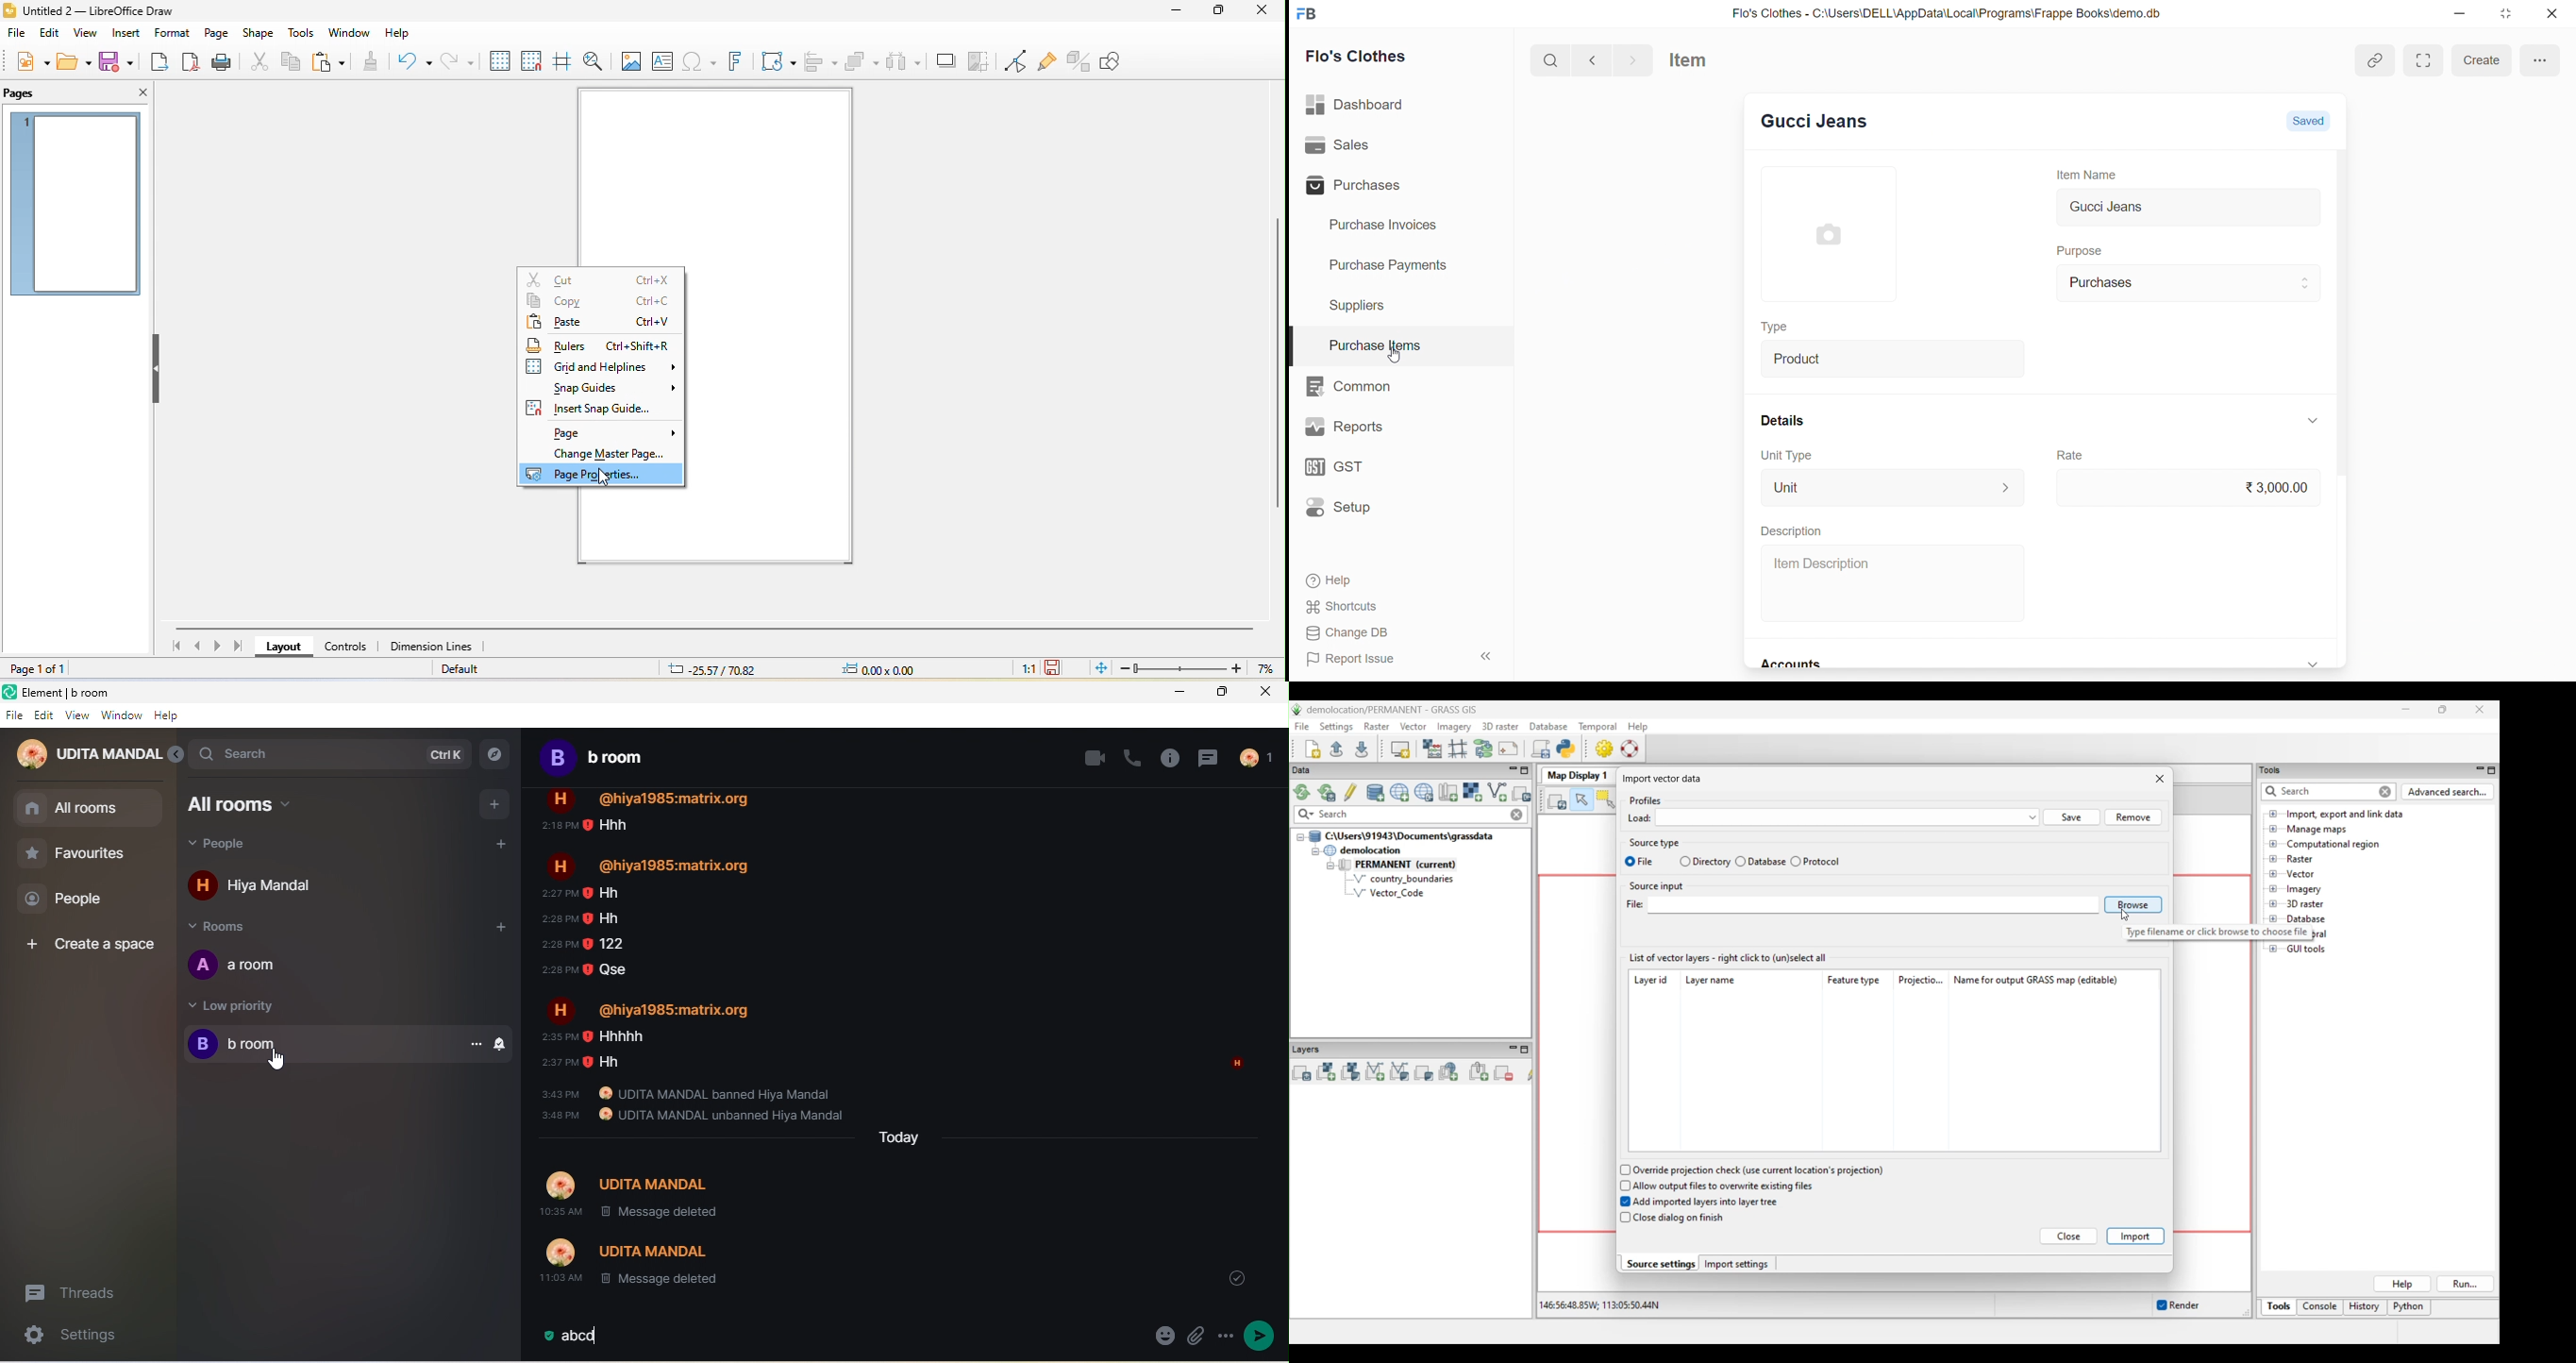 The width and height of the screenshot is (2576, 1372). What do you see at coordinates (1592, 59) in the screenshot?
I see `navigate backward` at bounding box center [1592, 59].